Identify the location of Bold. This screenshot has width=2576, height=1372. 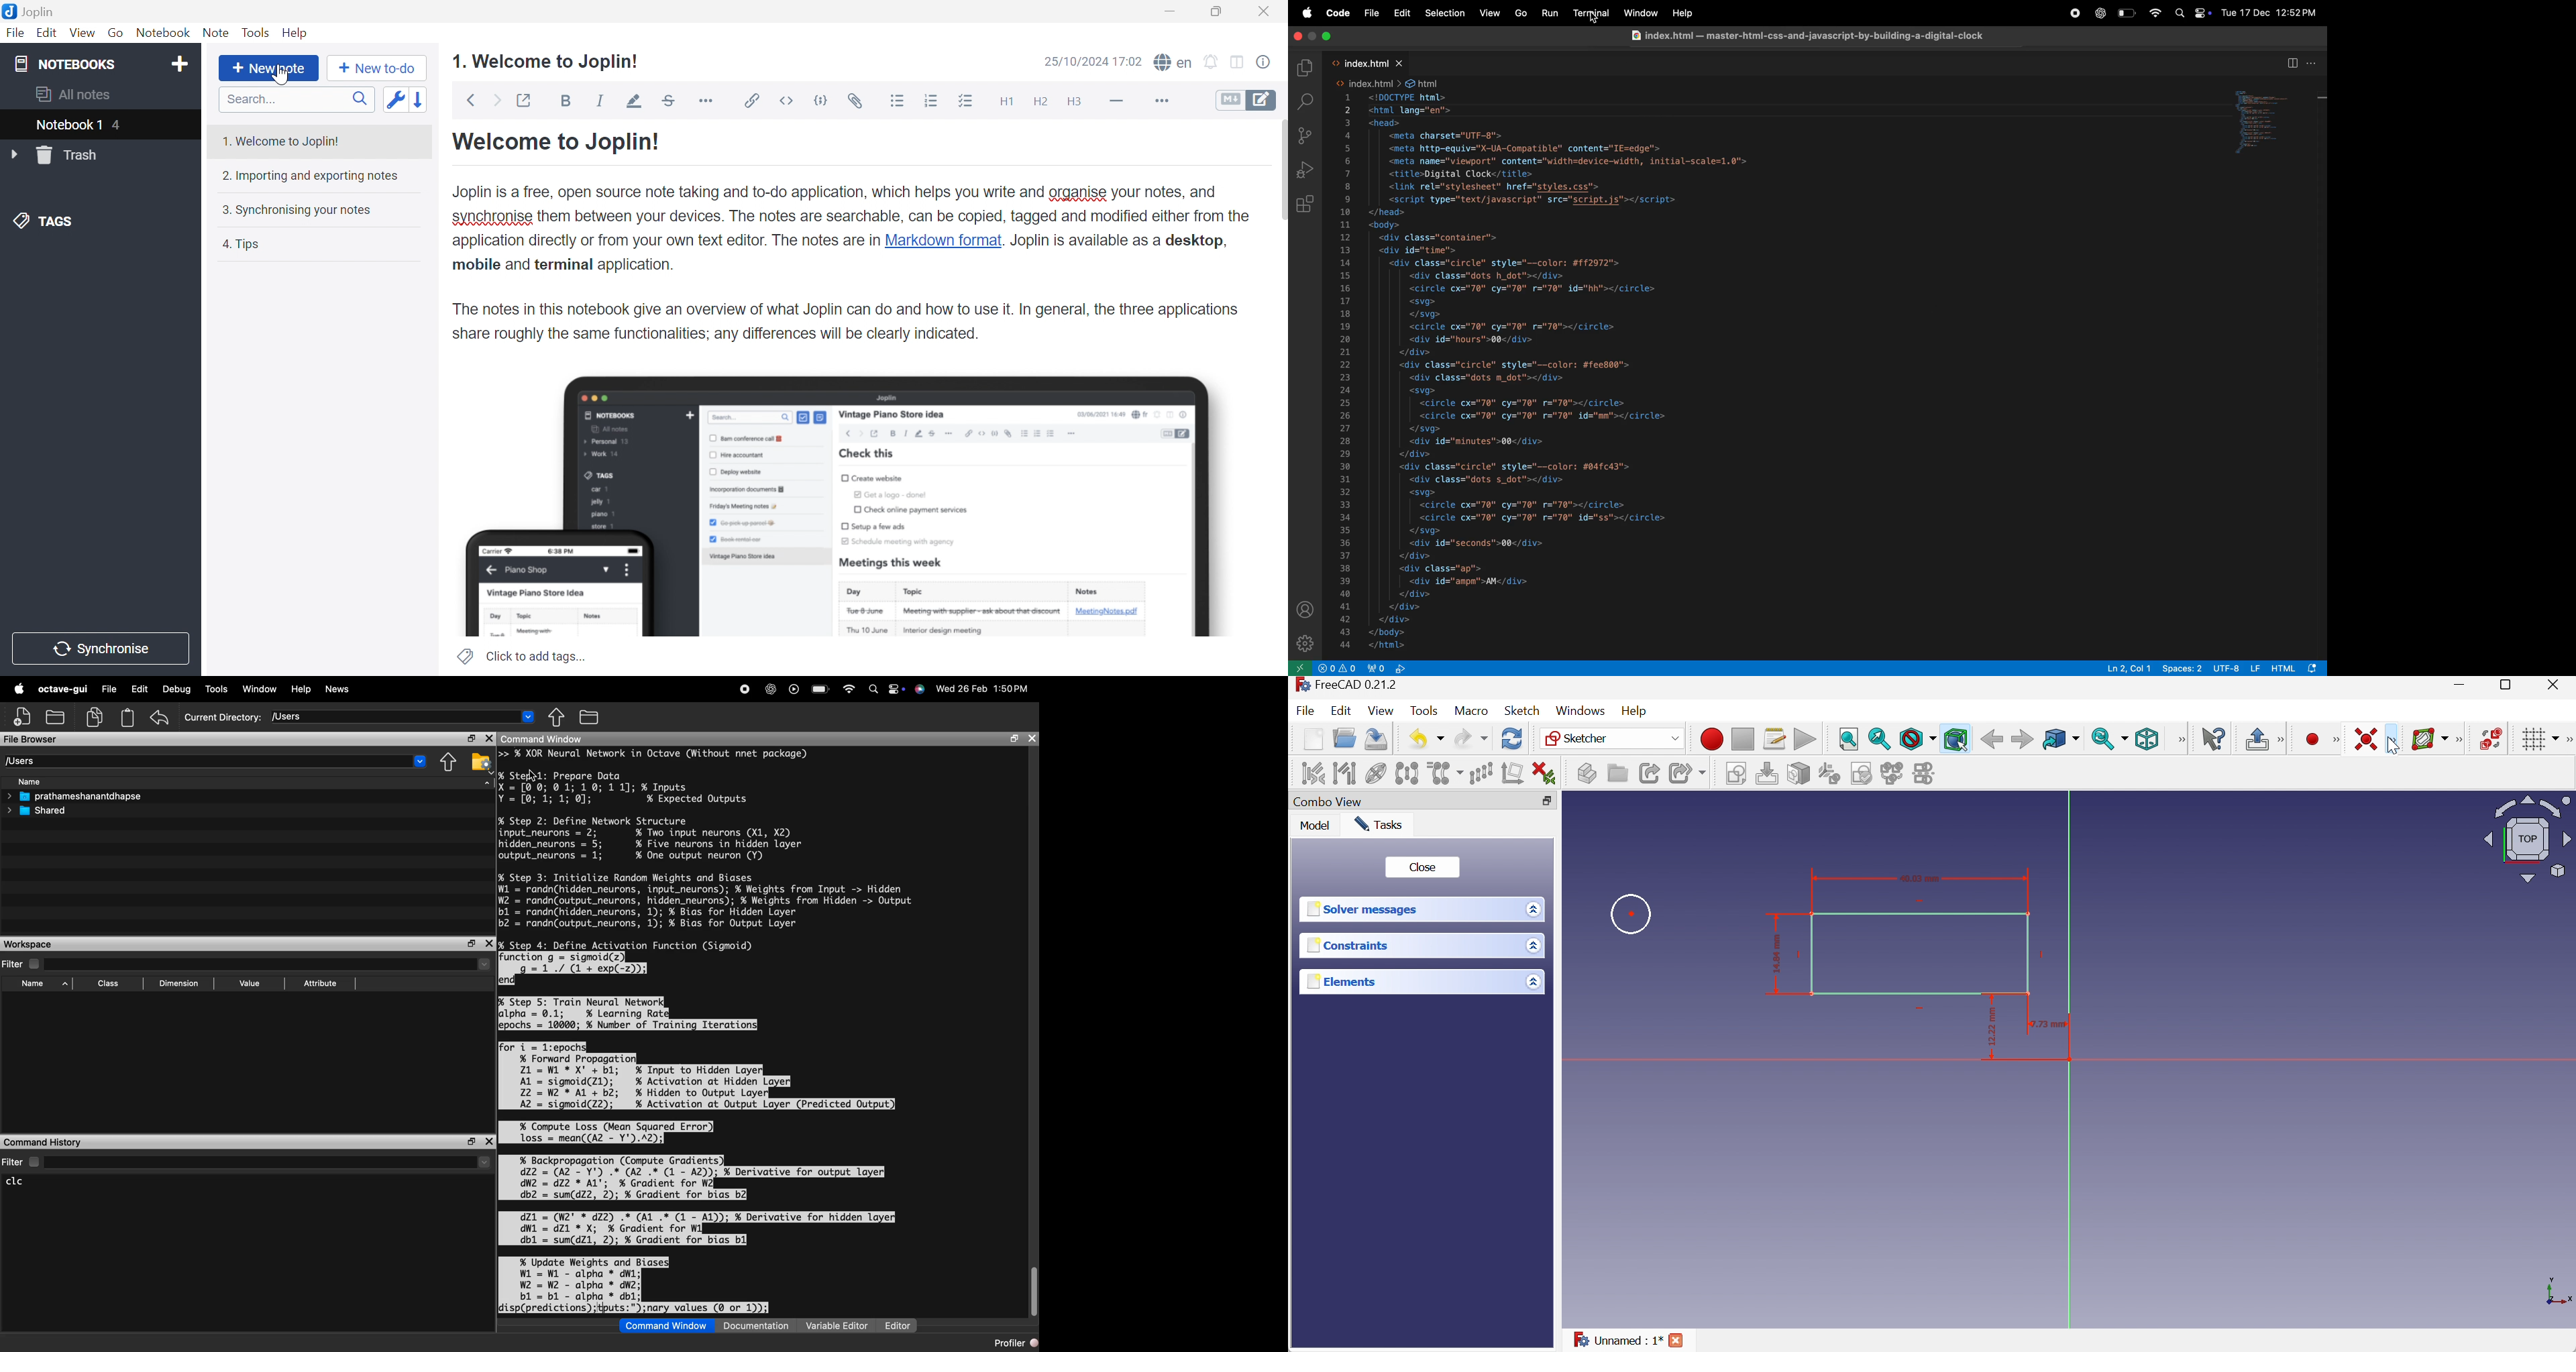
(569, 102).